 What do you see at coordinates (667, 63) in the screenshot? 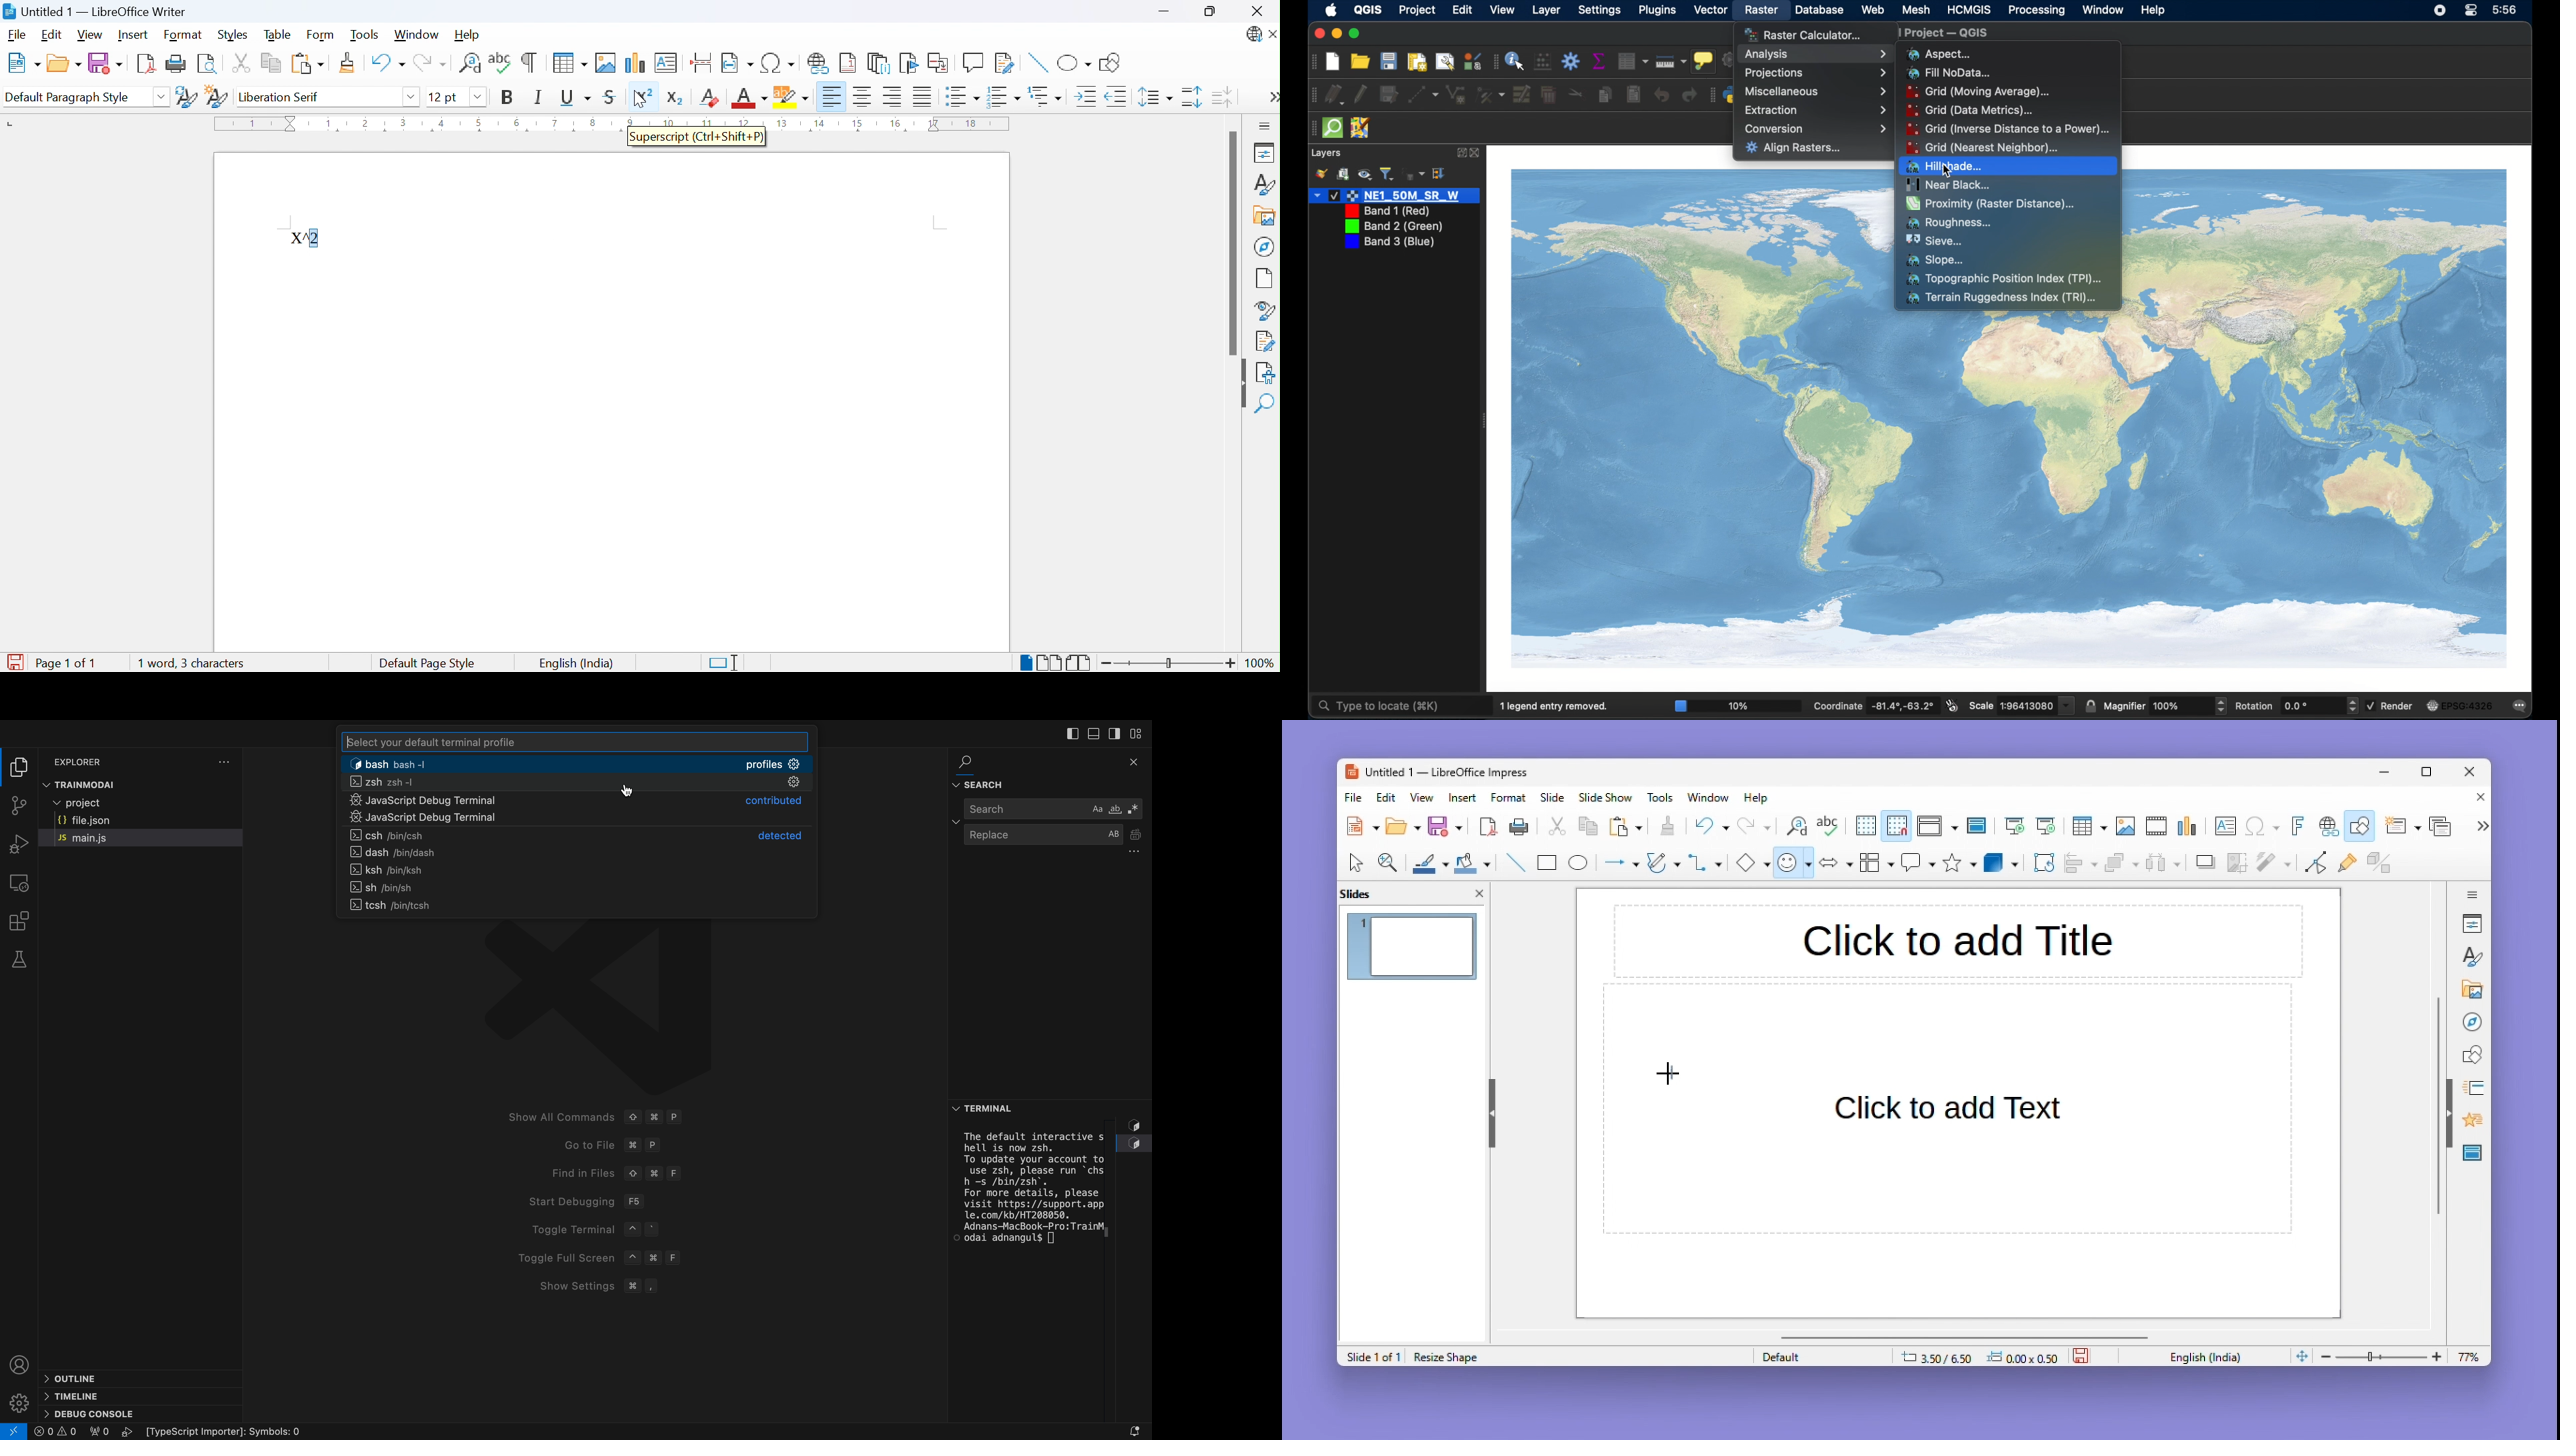
I see `Insert text box` at bounding box center [667, 63].